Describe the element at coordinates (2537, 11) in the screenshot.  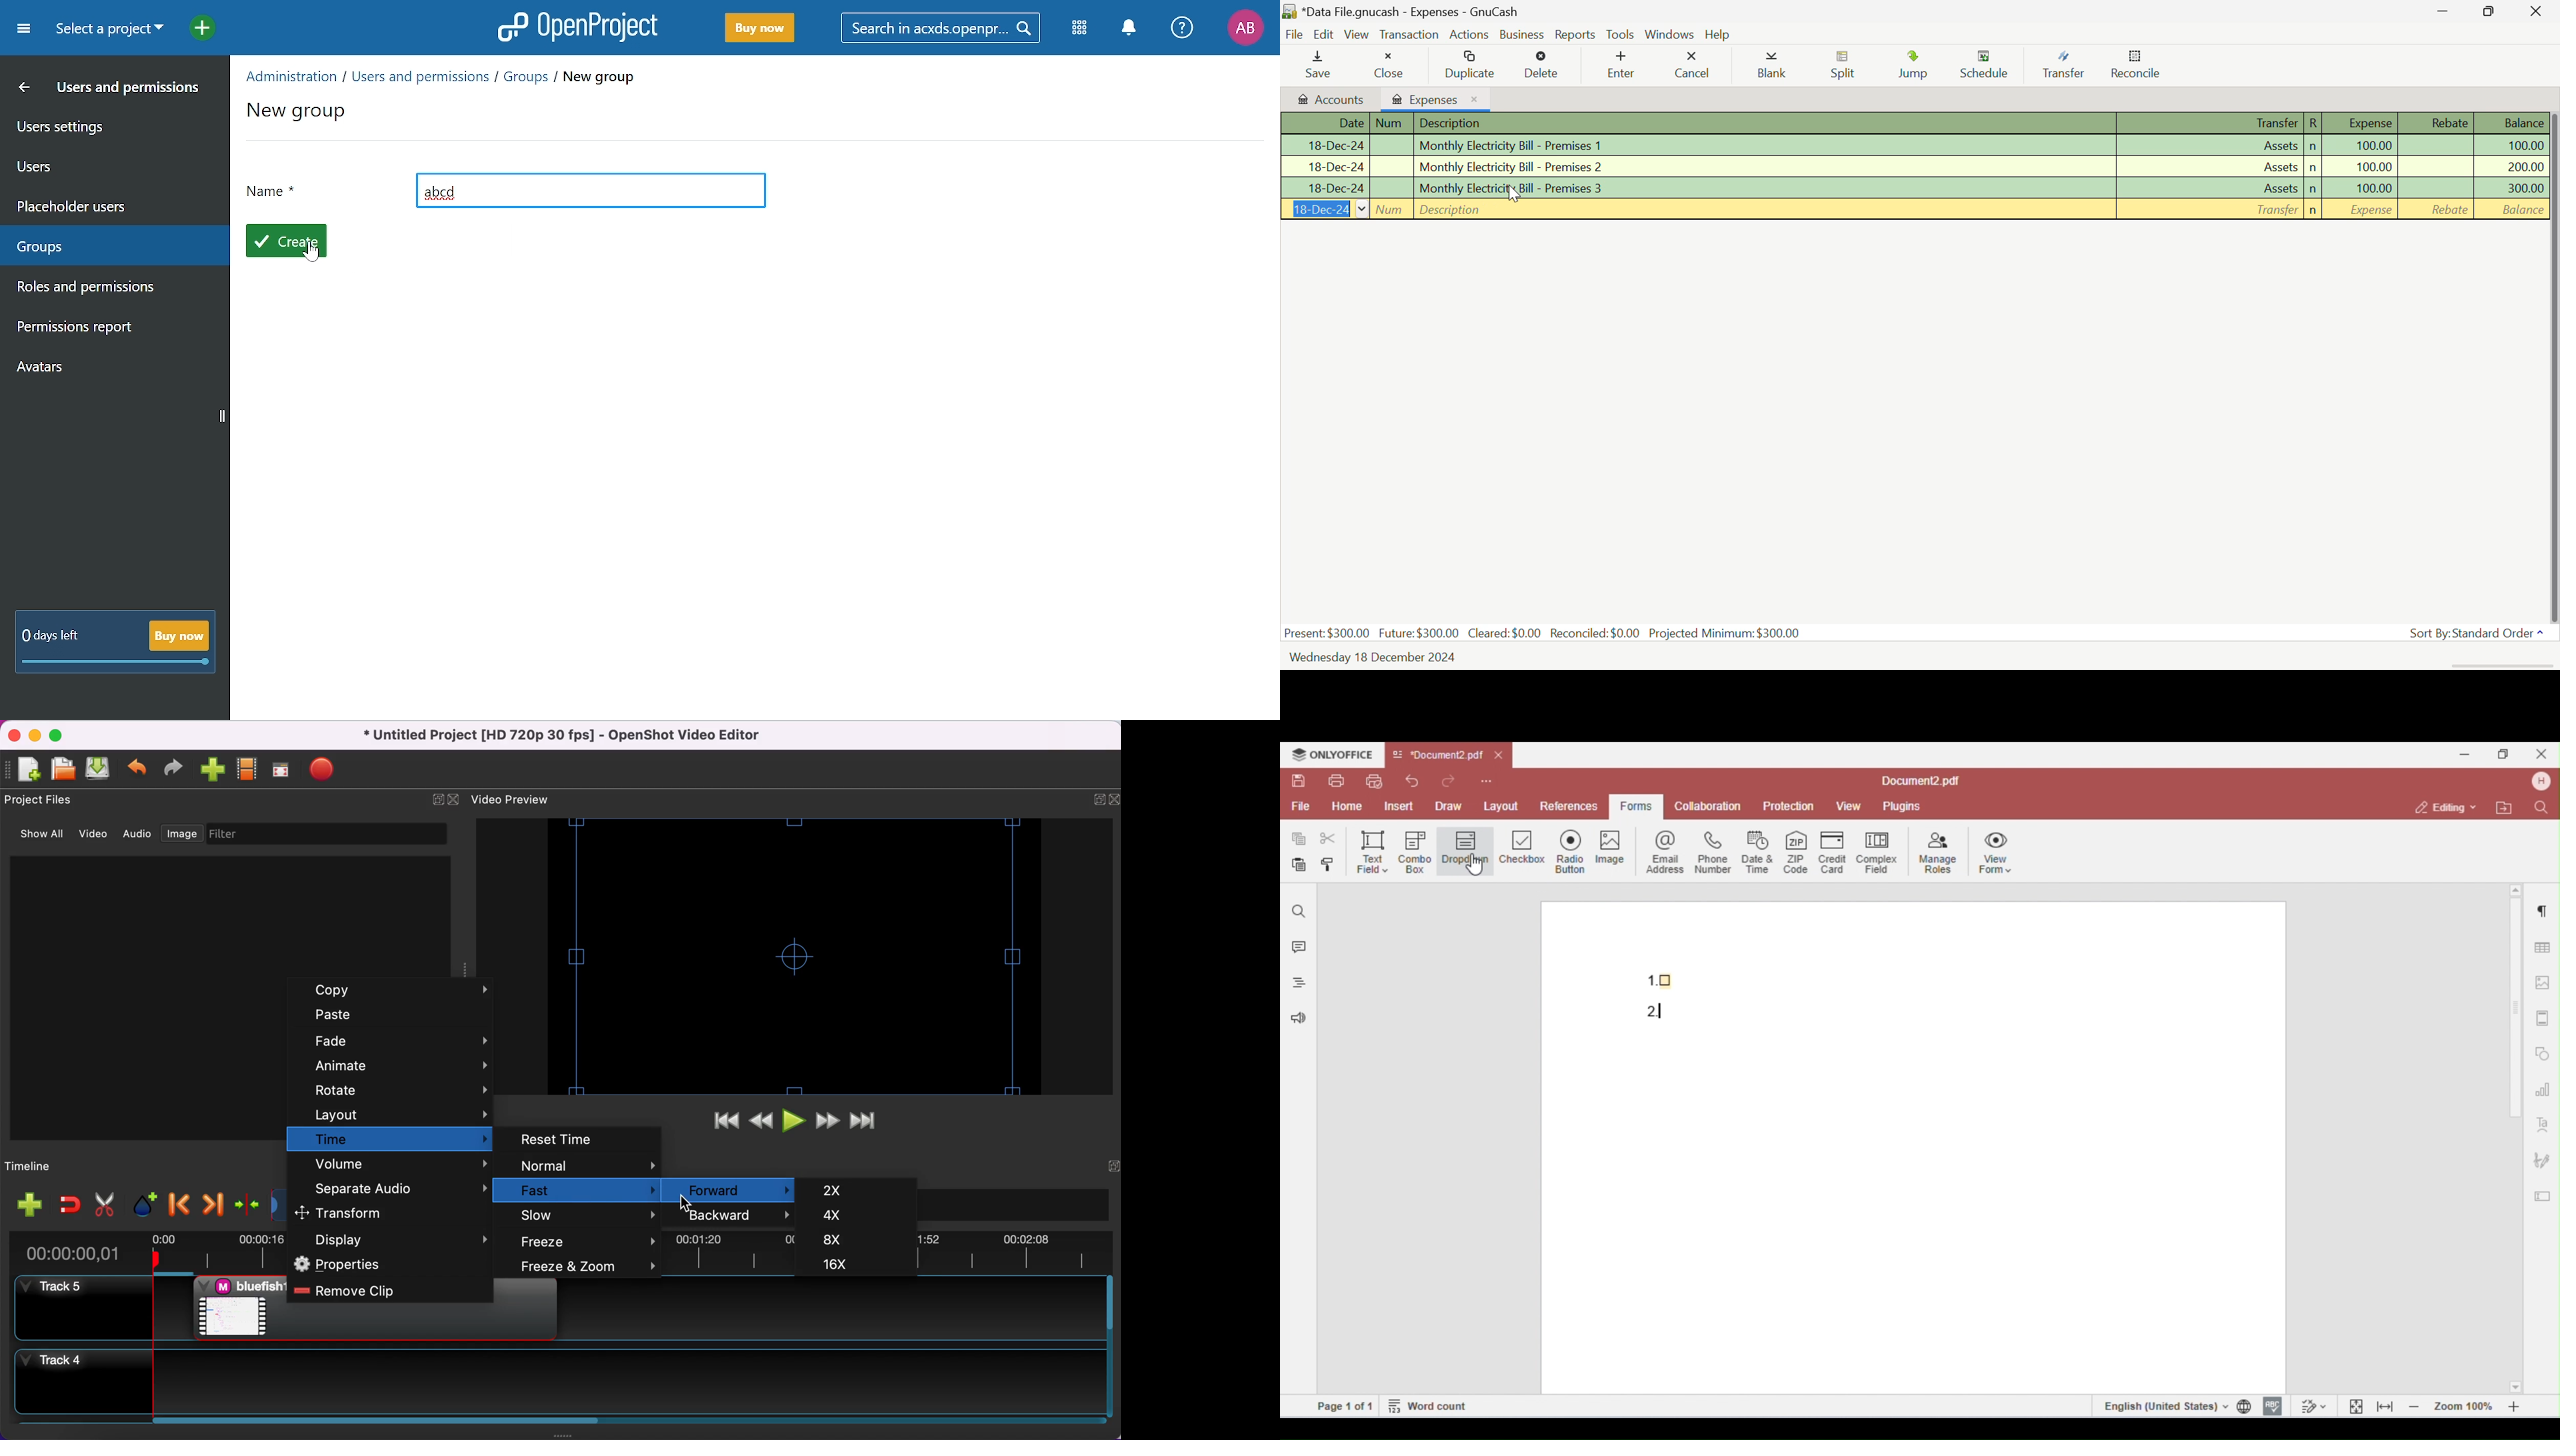
I see `Close Window` at that location.